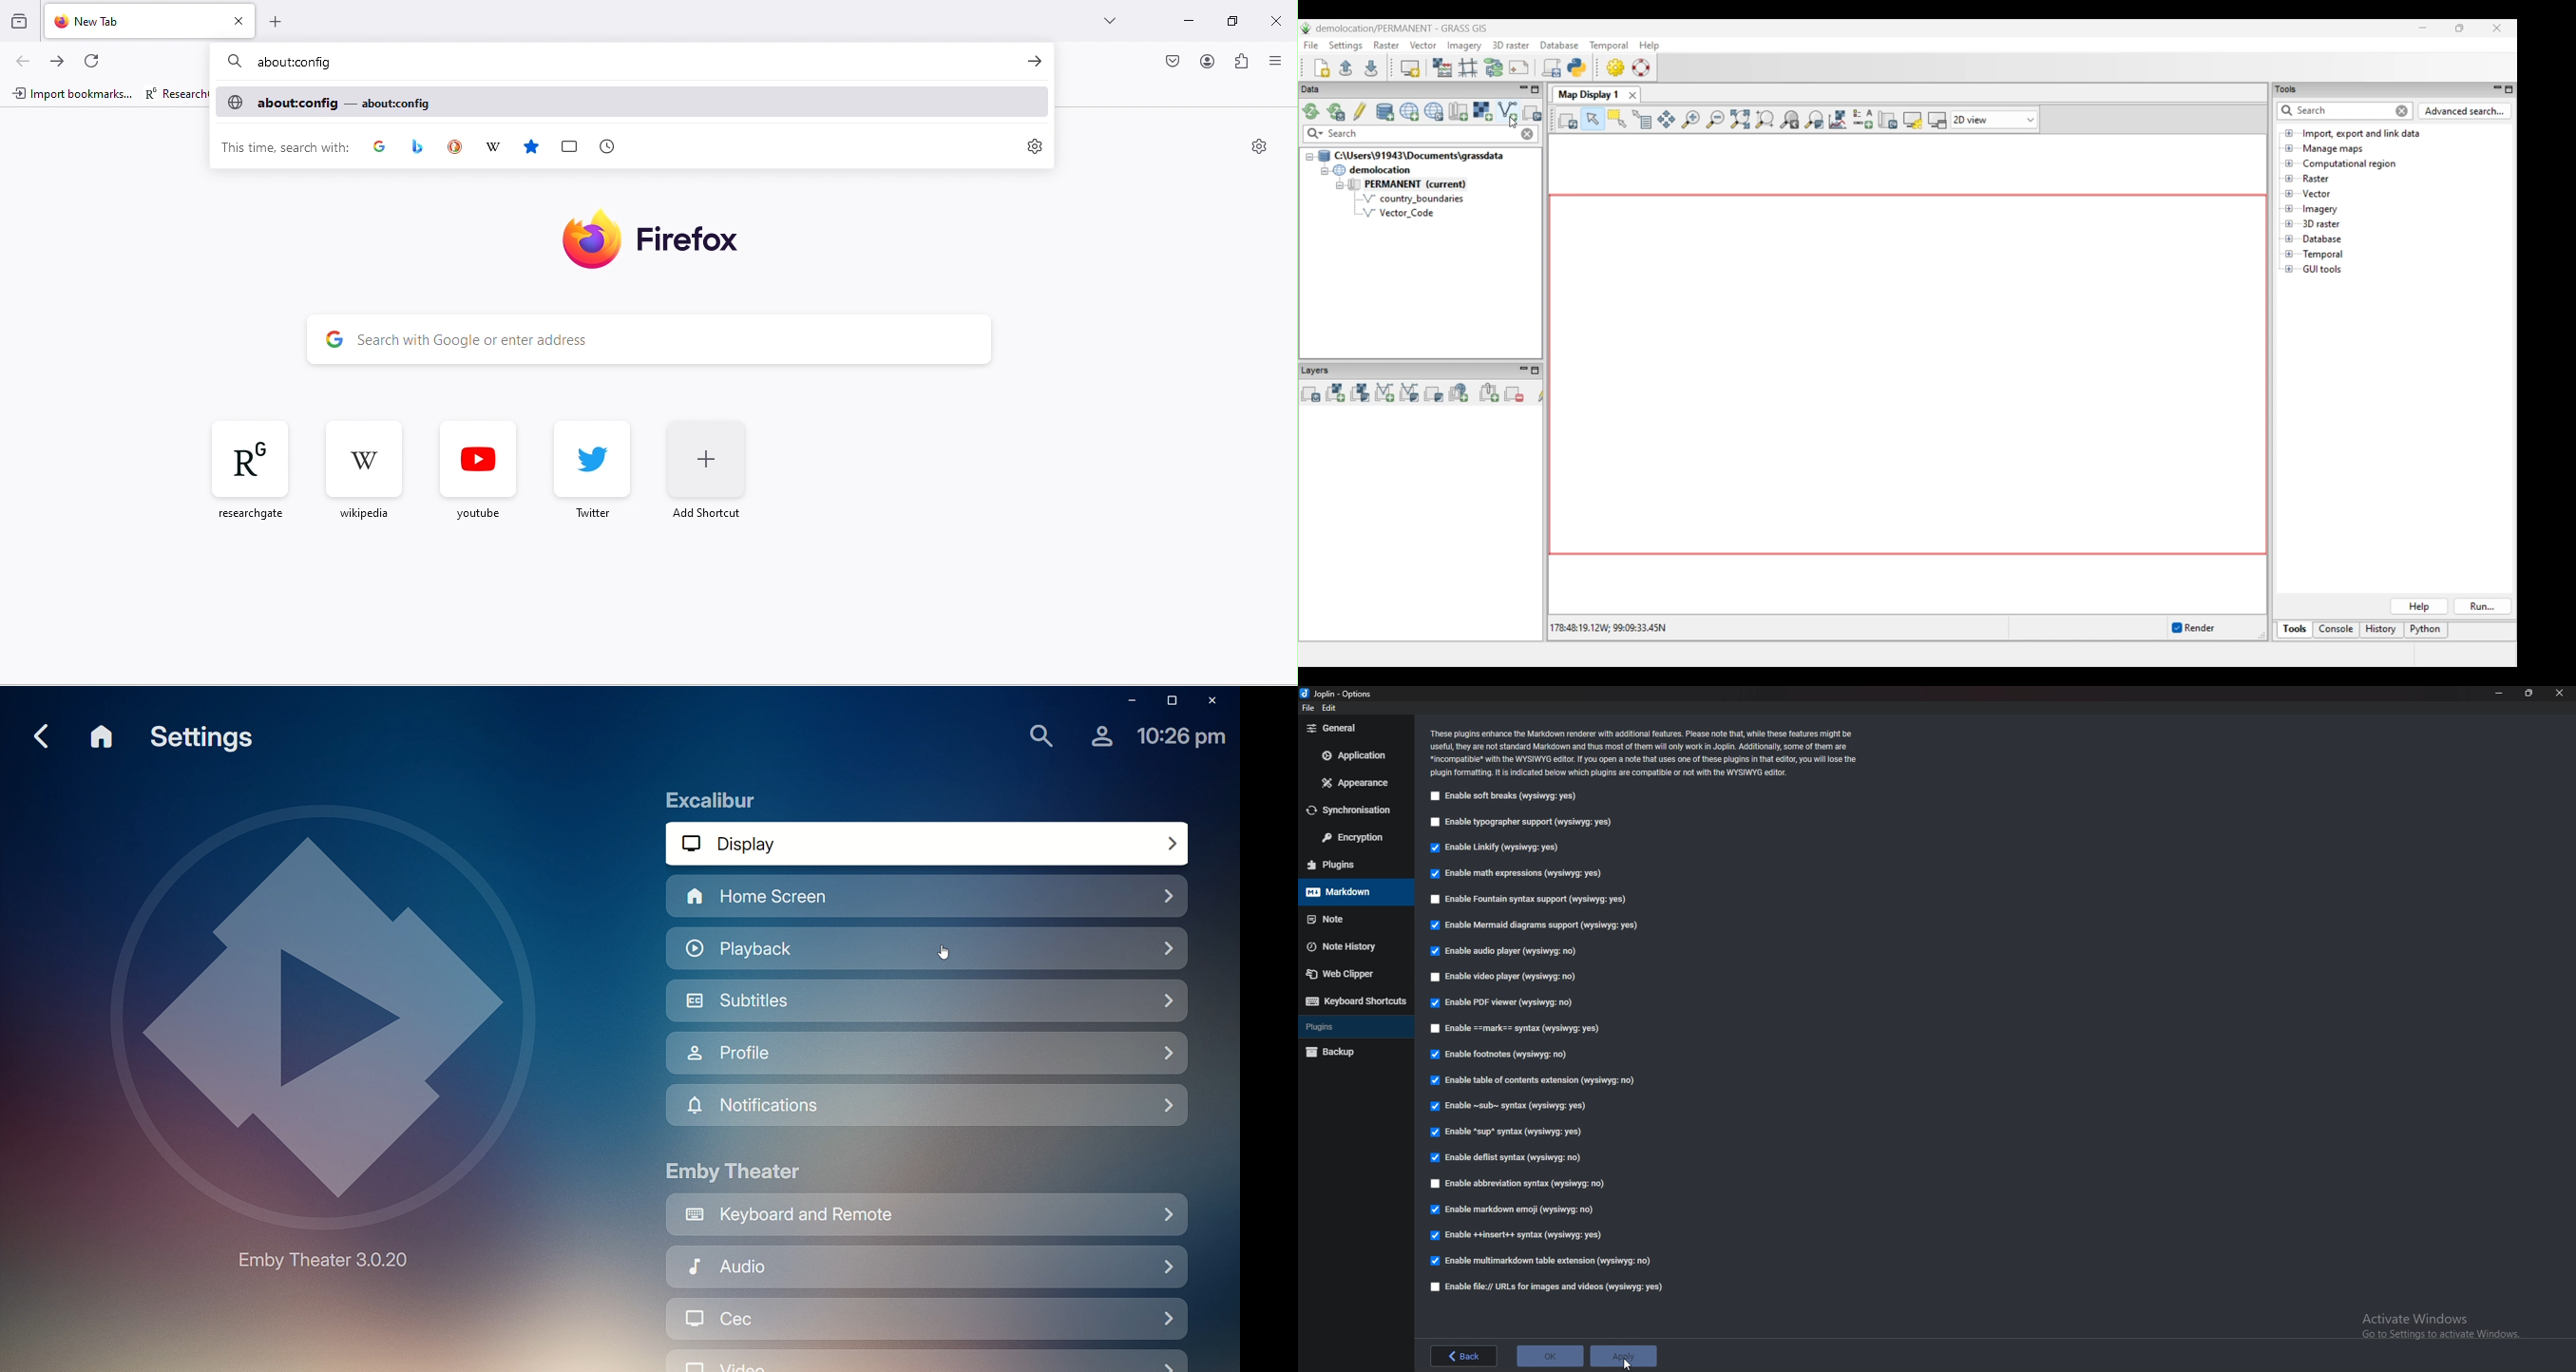 Image resolution: width=2576 pixels, height=1372 pixels. I want to click on Enable math expressions (wysiqyg:yes), so click(1526, 874).